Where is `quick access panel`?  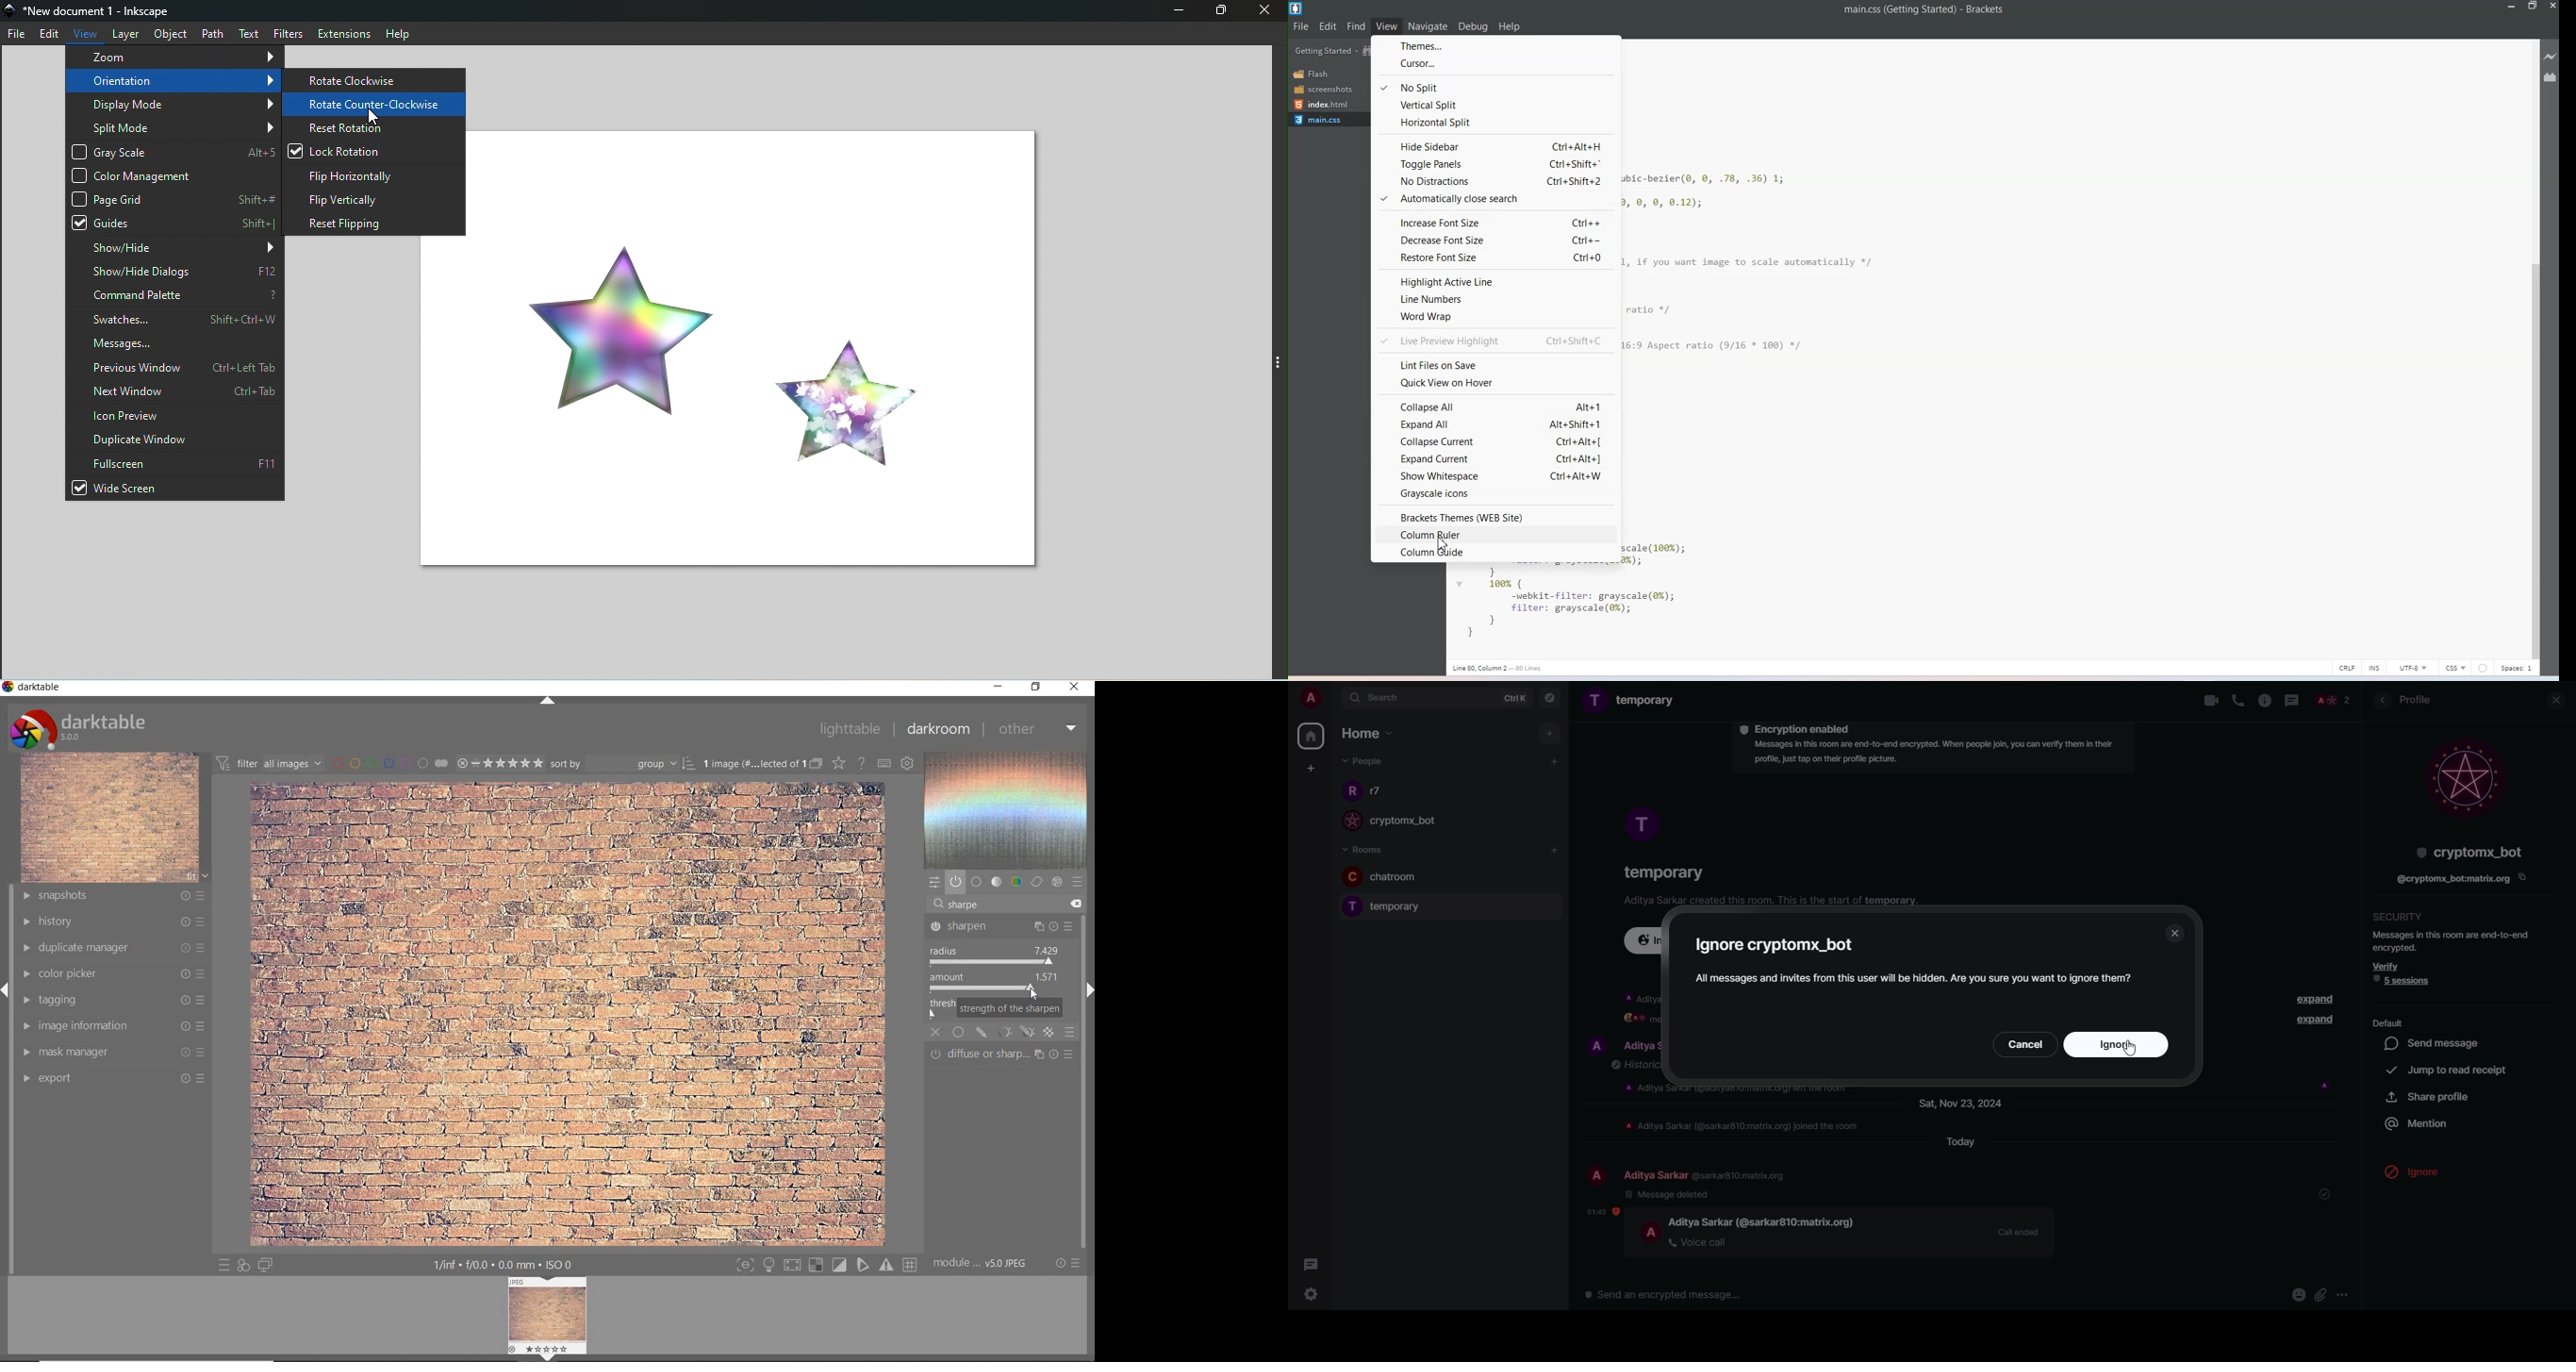 quick access panel is located at coordinates (936, 883).